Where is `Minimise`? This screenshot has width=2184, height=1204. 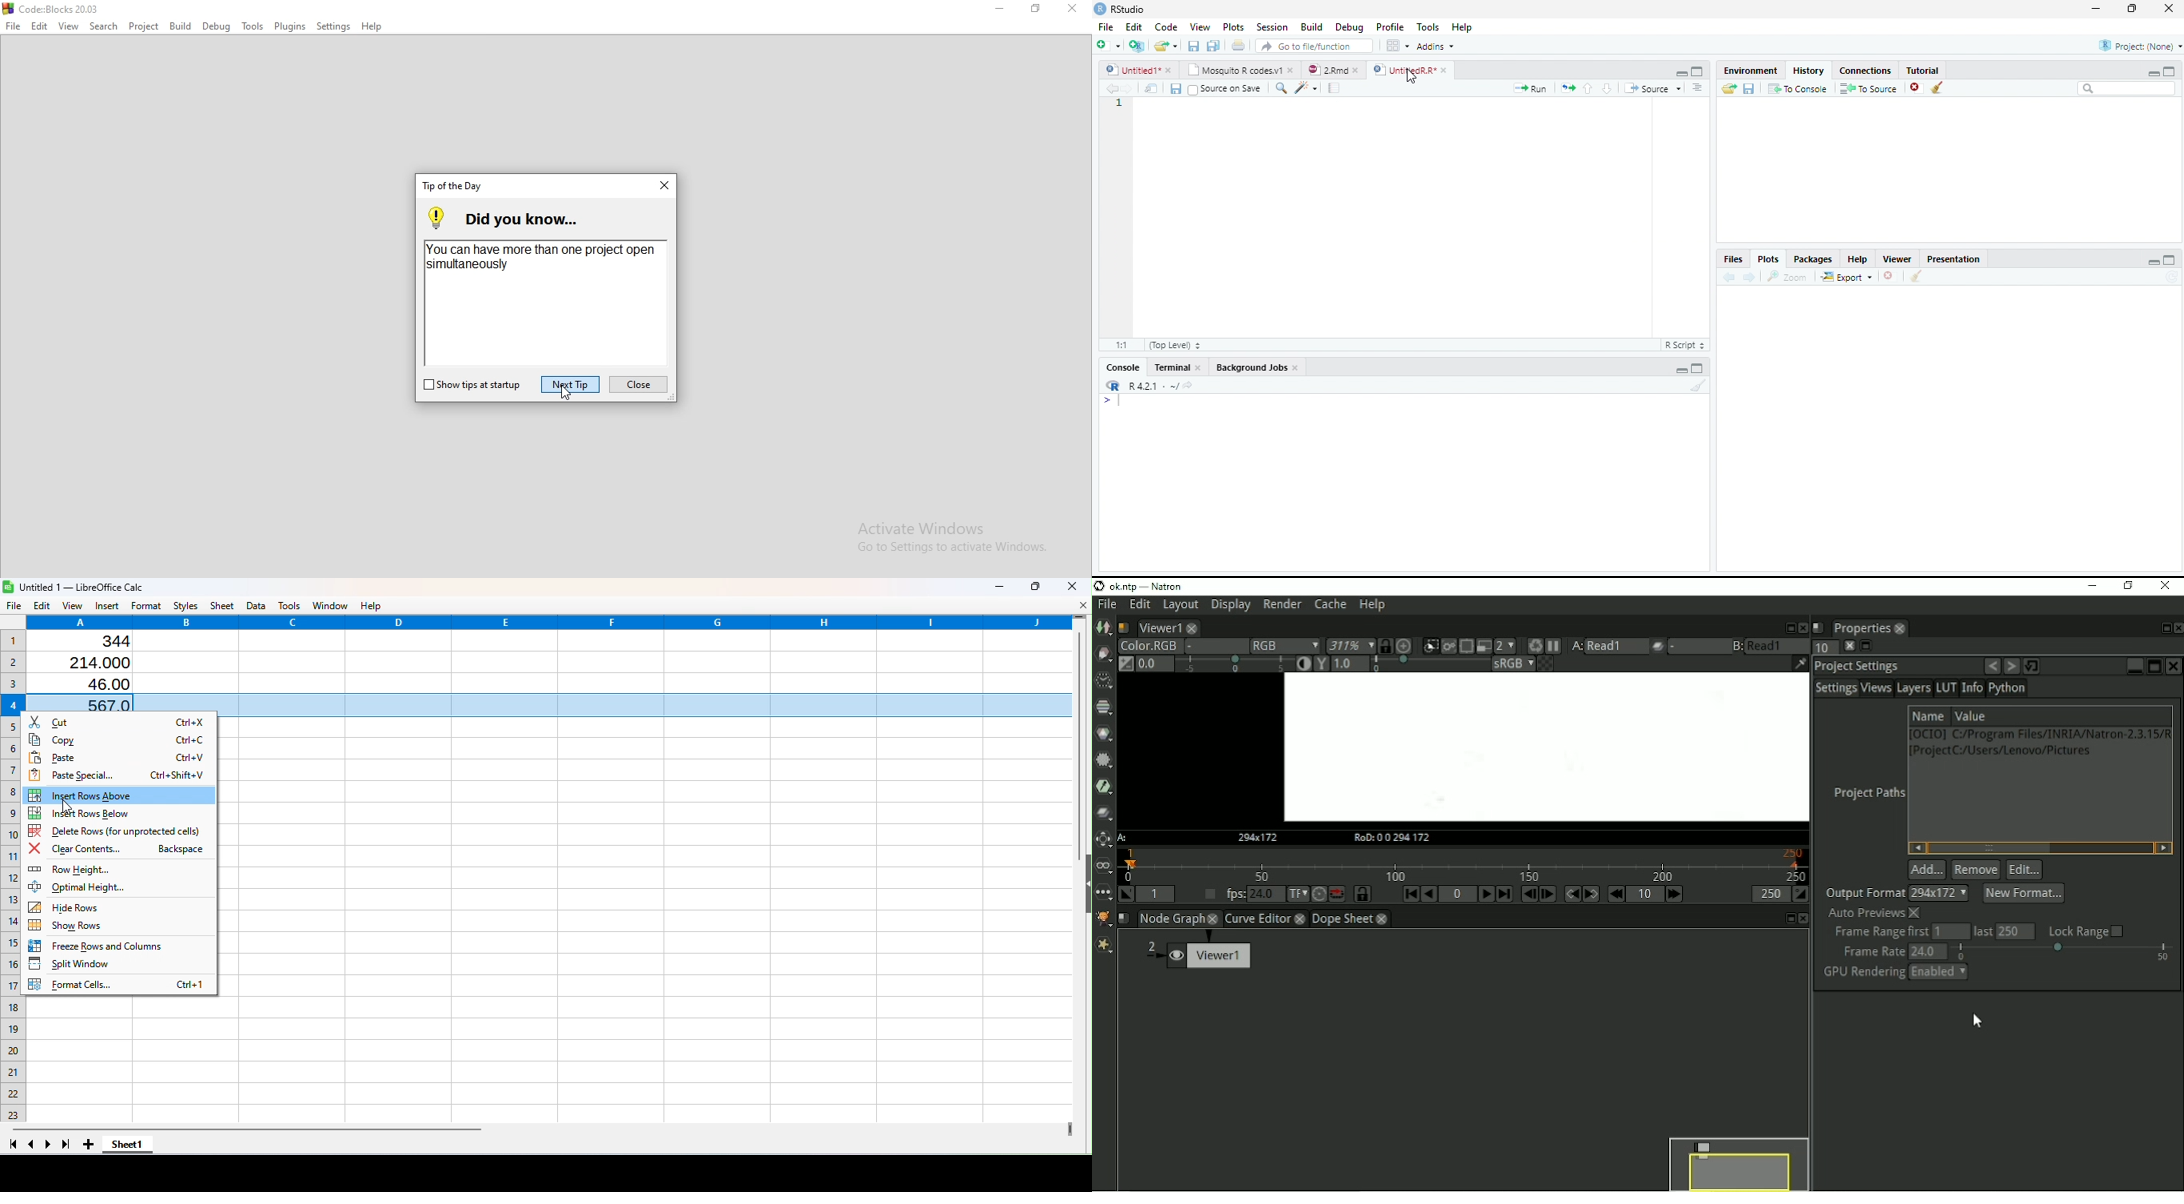
Minimise is located at coordinates (998, 8).